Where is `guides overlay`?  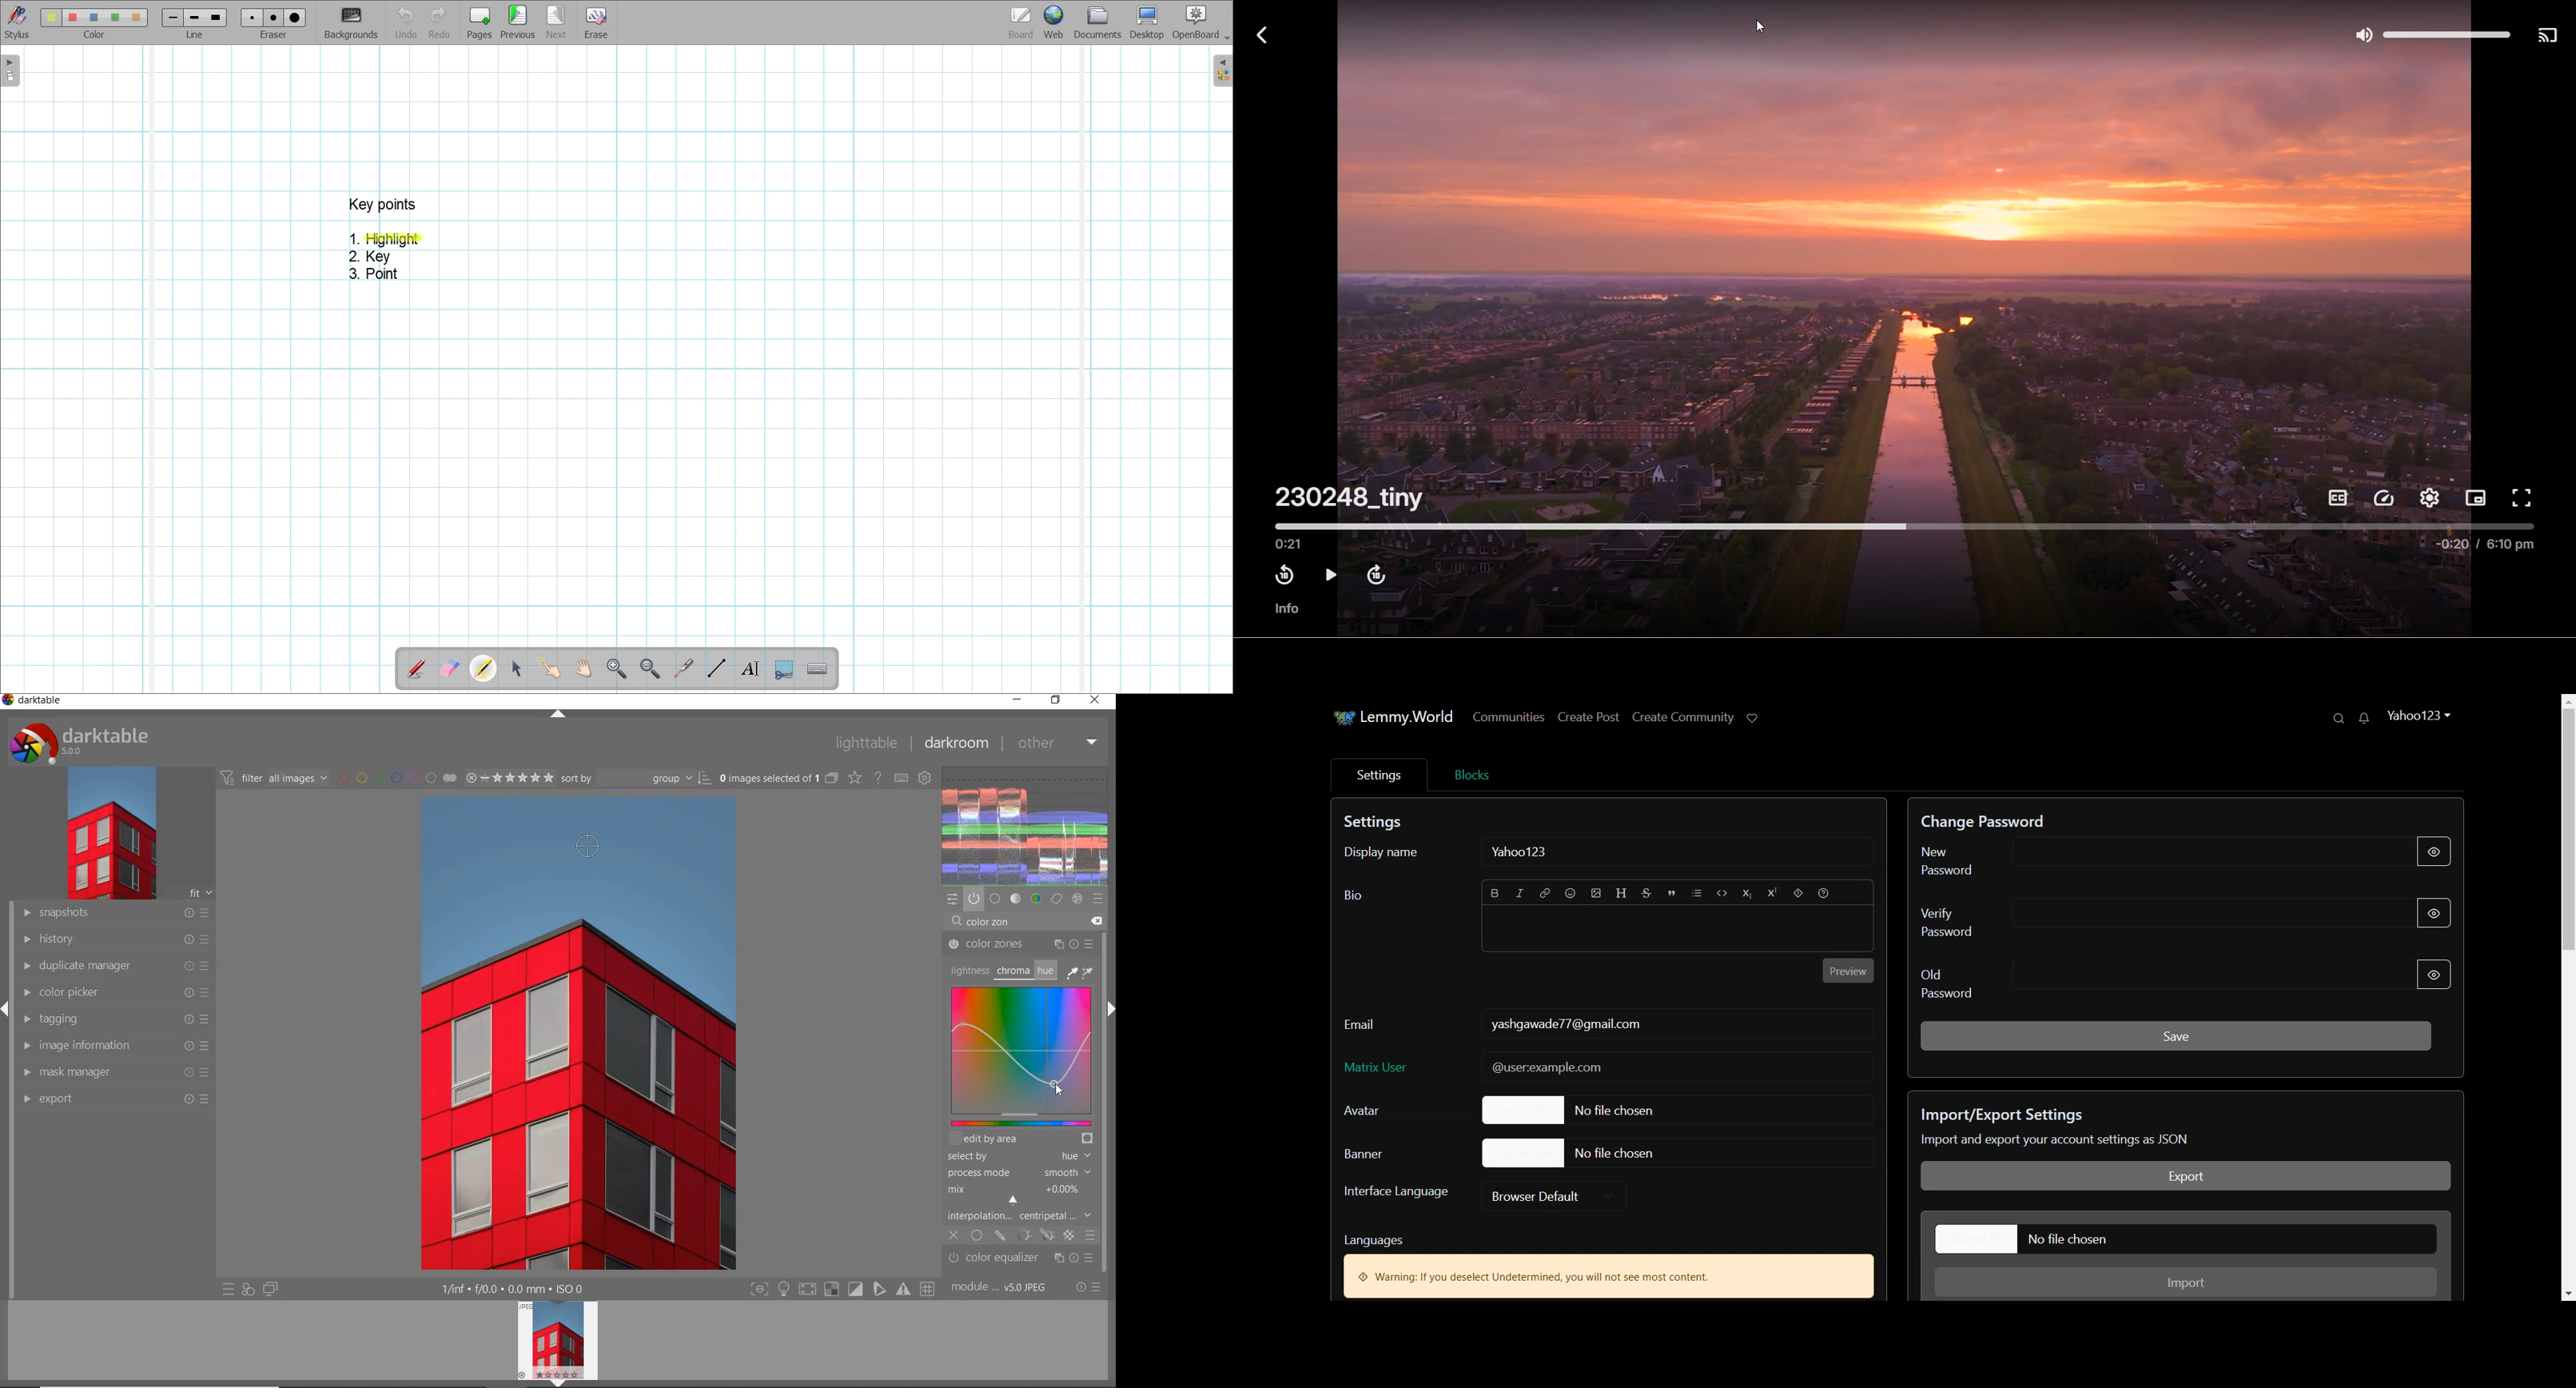
guides overlay is located at coordinates (879, 1290).